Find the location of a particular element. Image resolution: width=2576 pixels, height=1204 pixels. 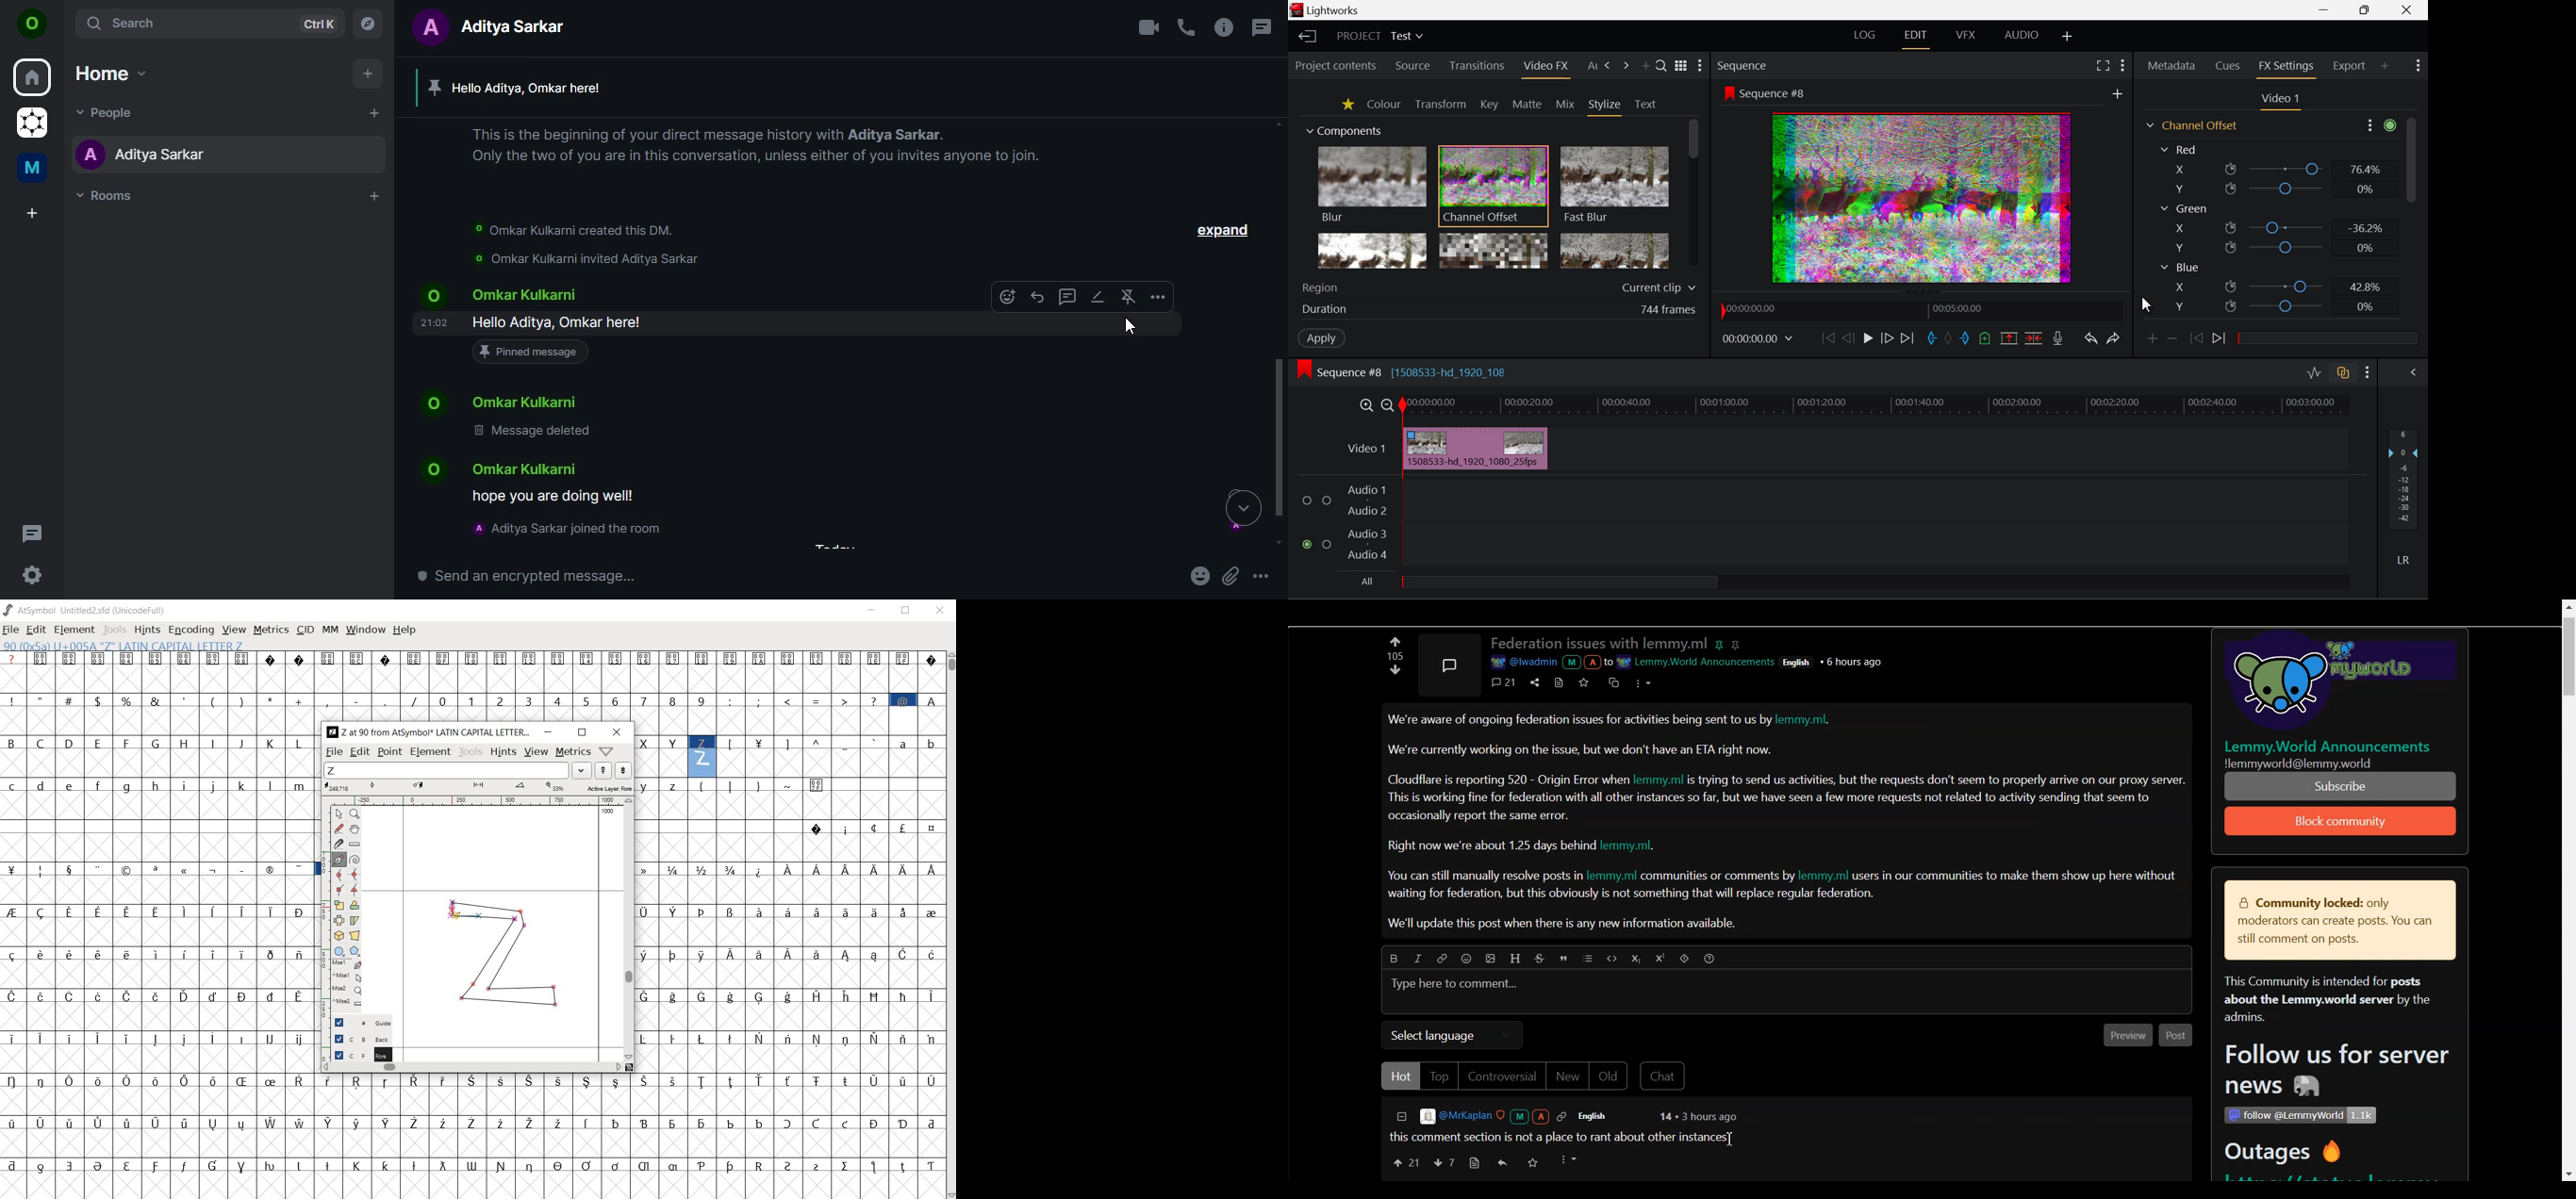

& Community locked: only
moderators can create posts. You can
still comment on posts. is located at coordinates (2330, 922).